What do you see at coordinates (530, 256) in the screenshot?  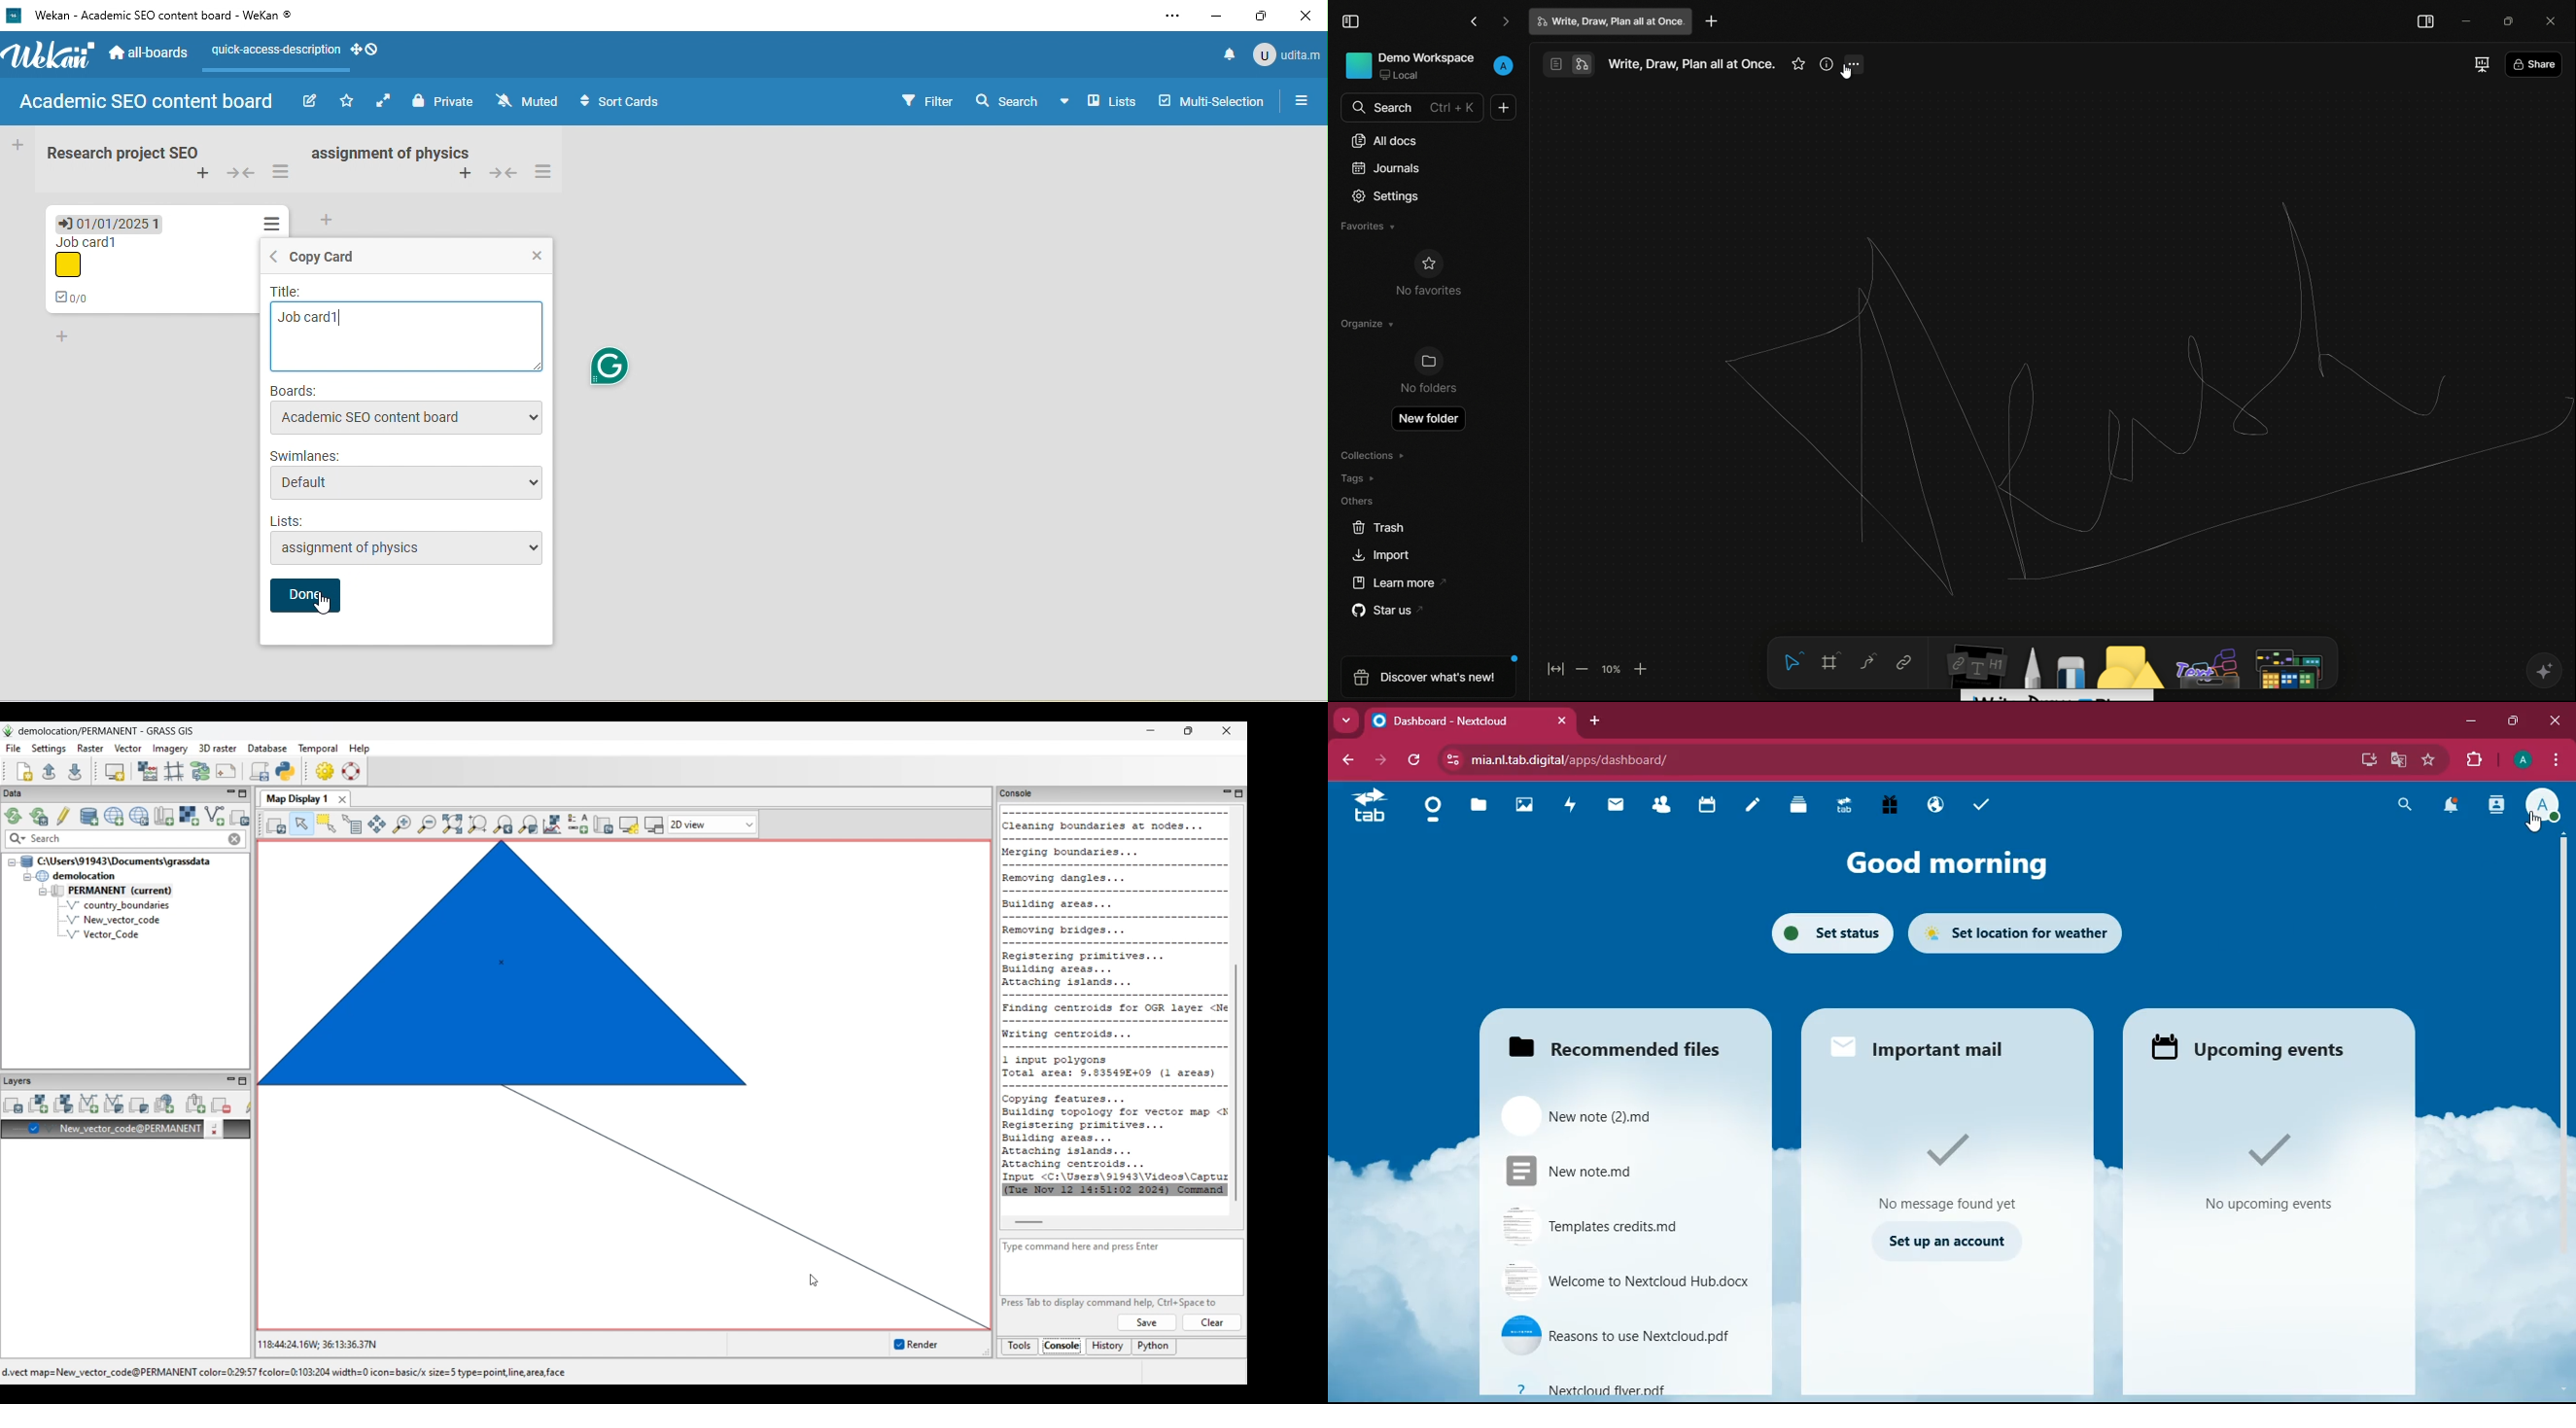 I see `close` at bounding box center [530, 256].